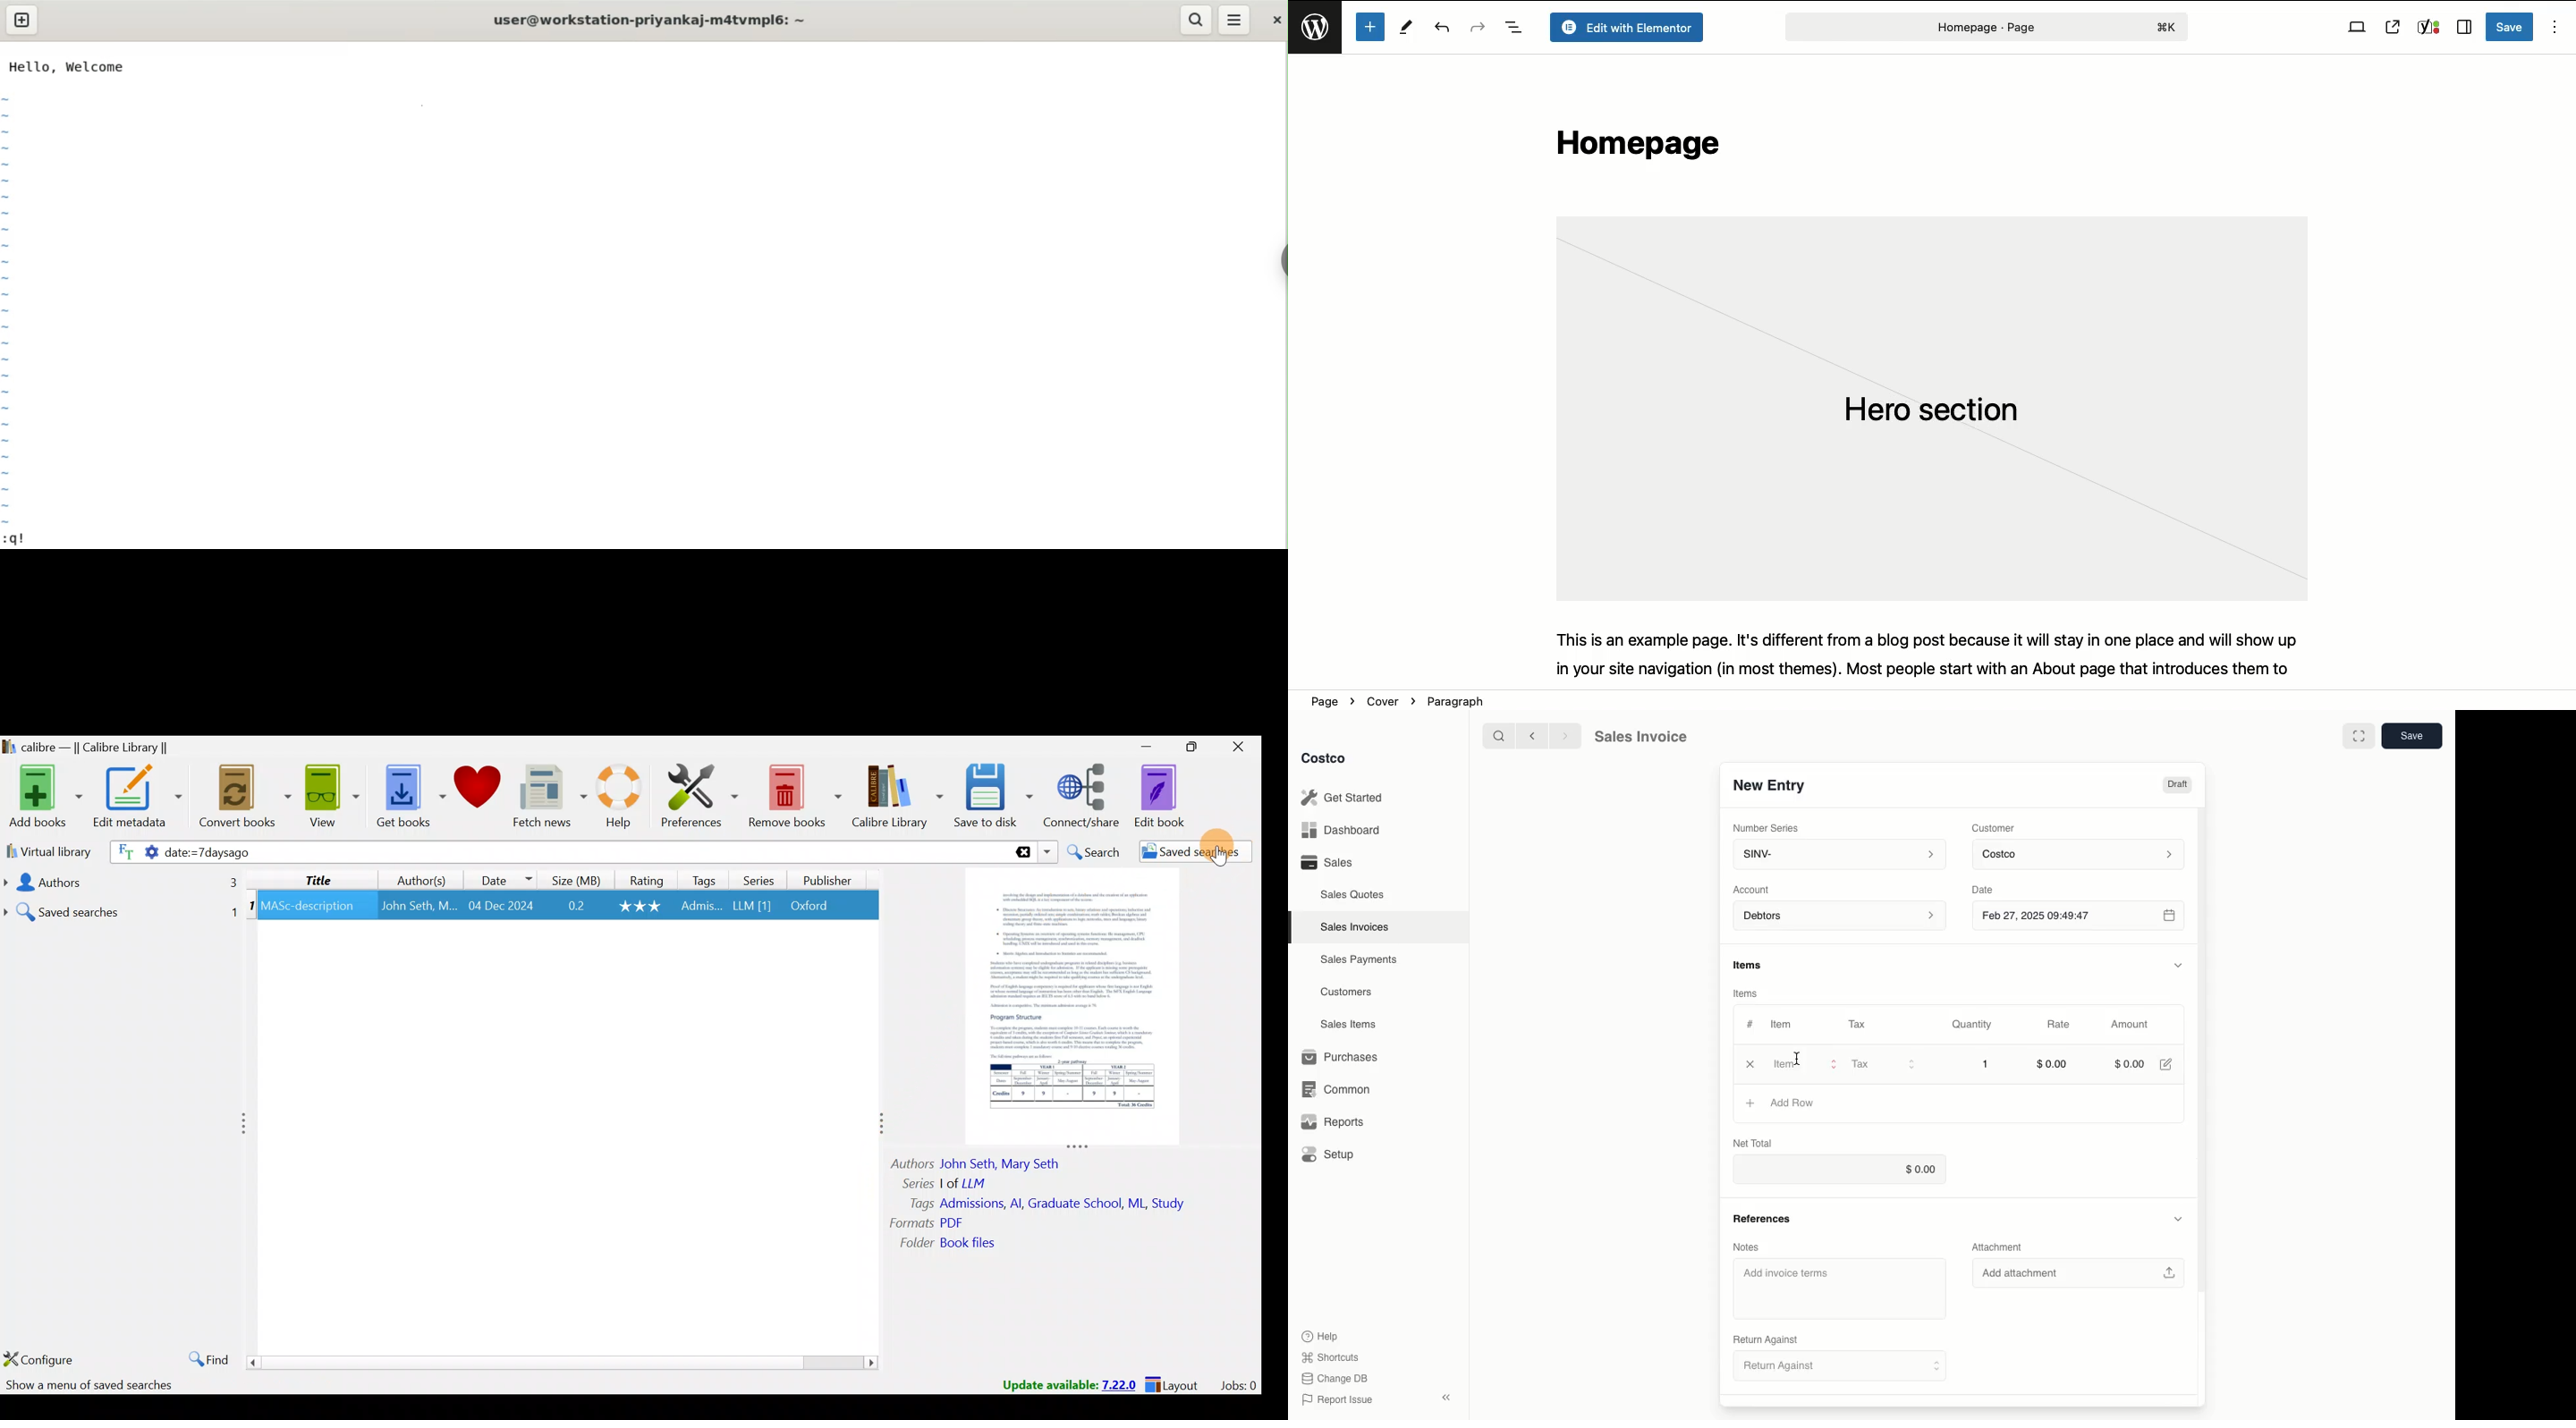 The width and height of the screenshot is (2576, 1428). What do you see at coordinates (2060, 1025) in the screenshot?
I see `Rate` at bounding box center [2060, 1025].